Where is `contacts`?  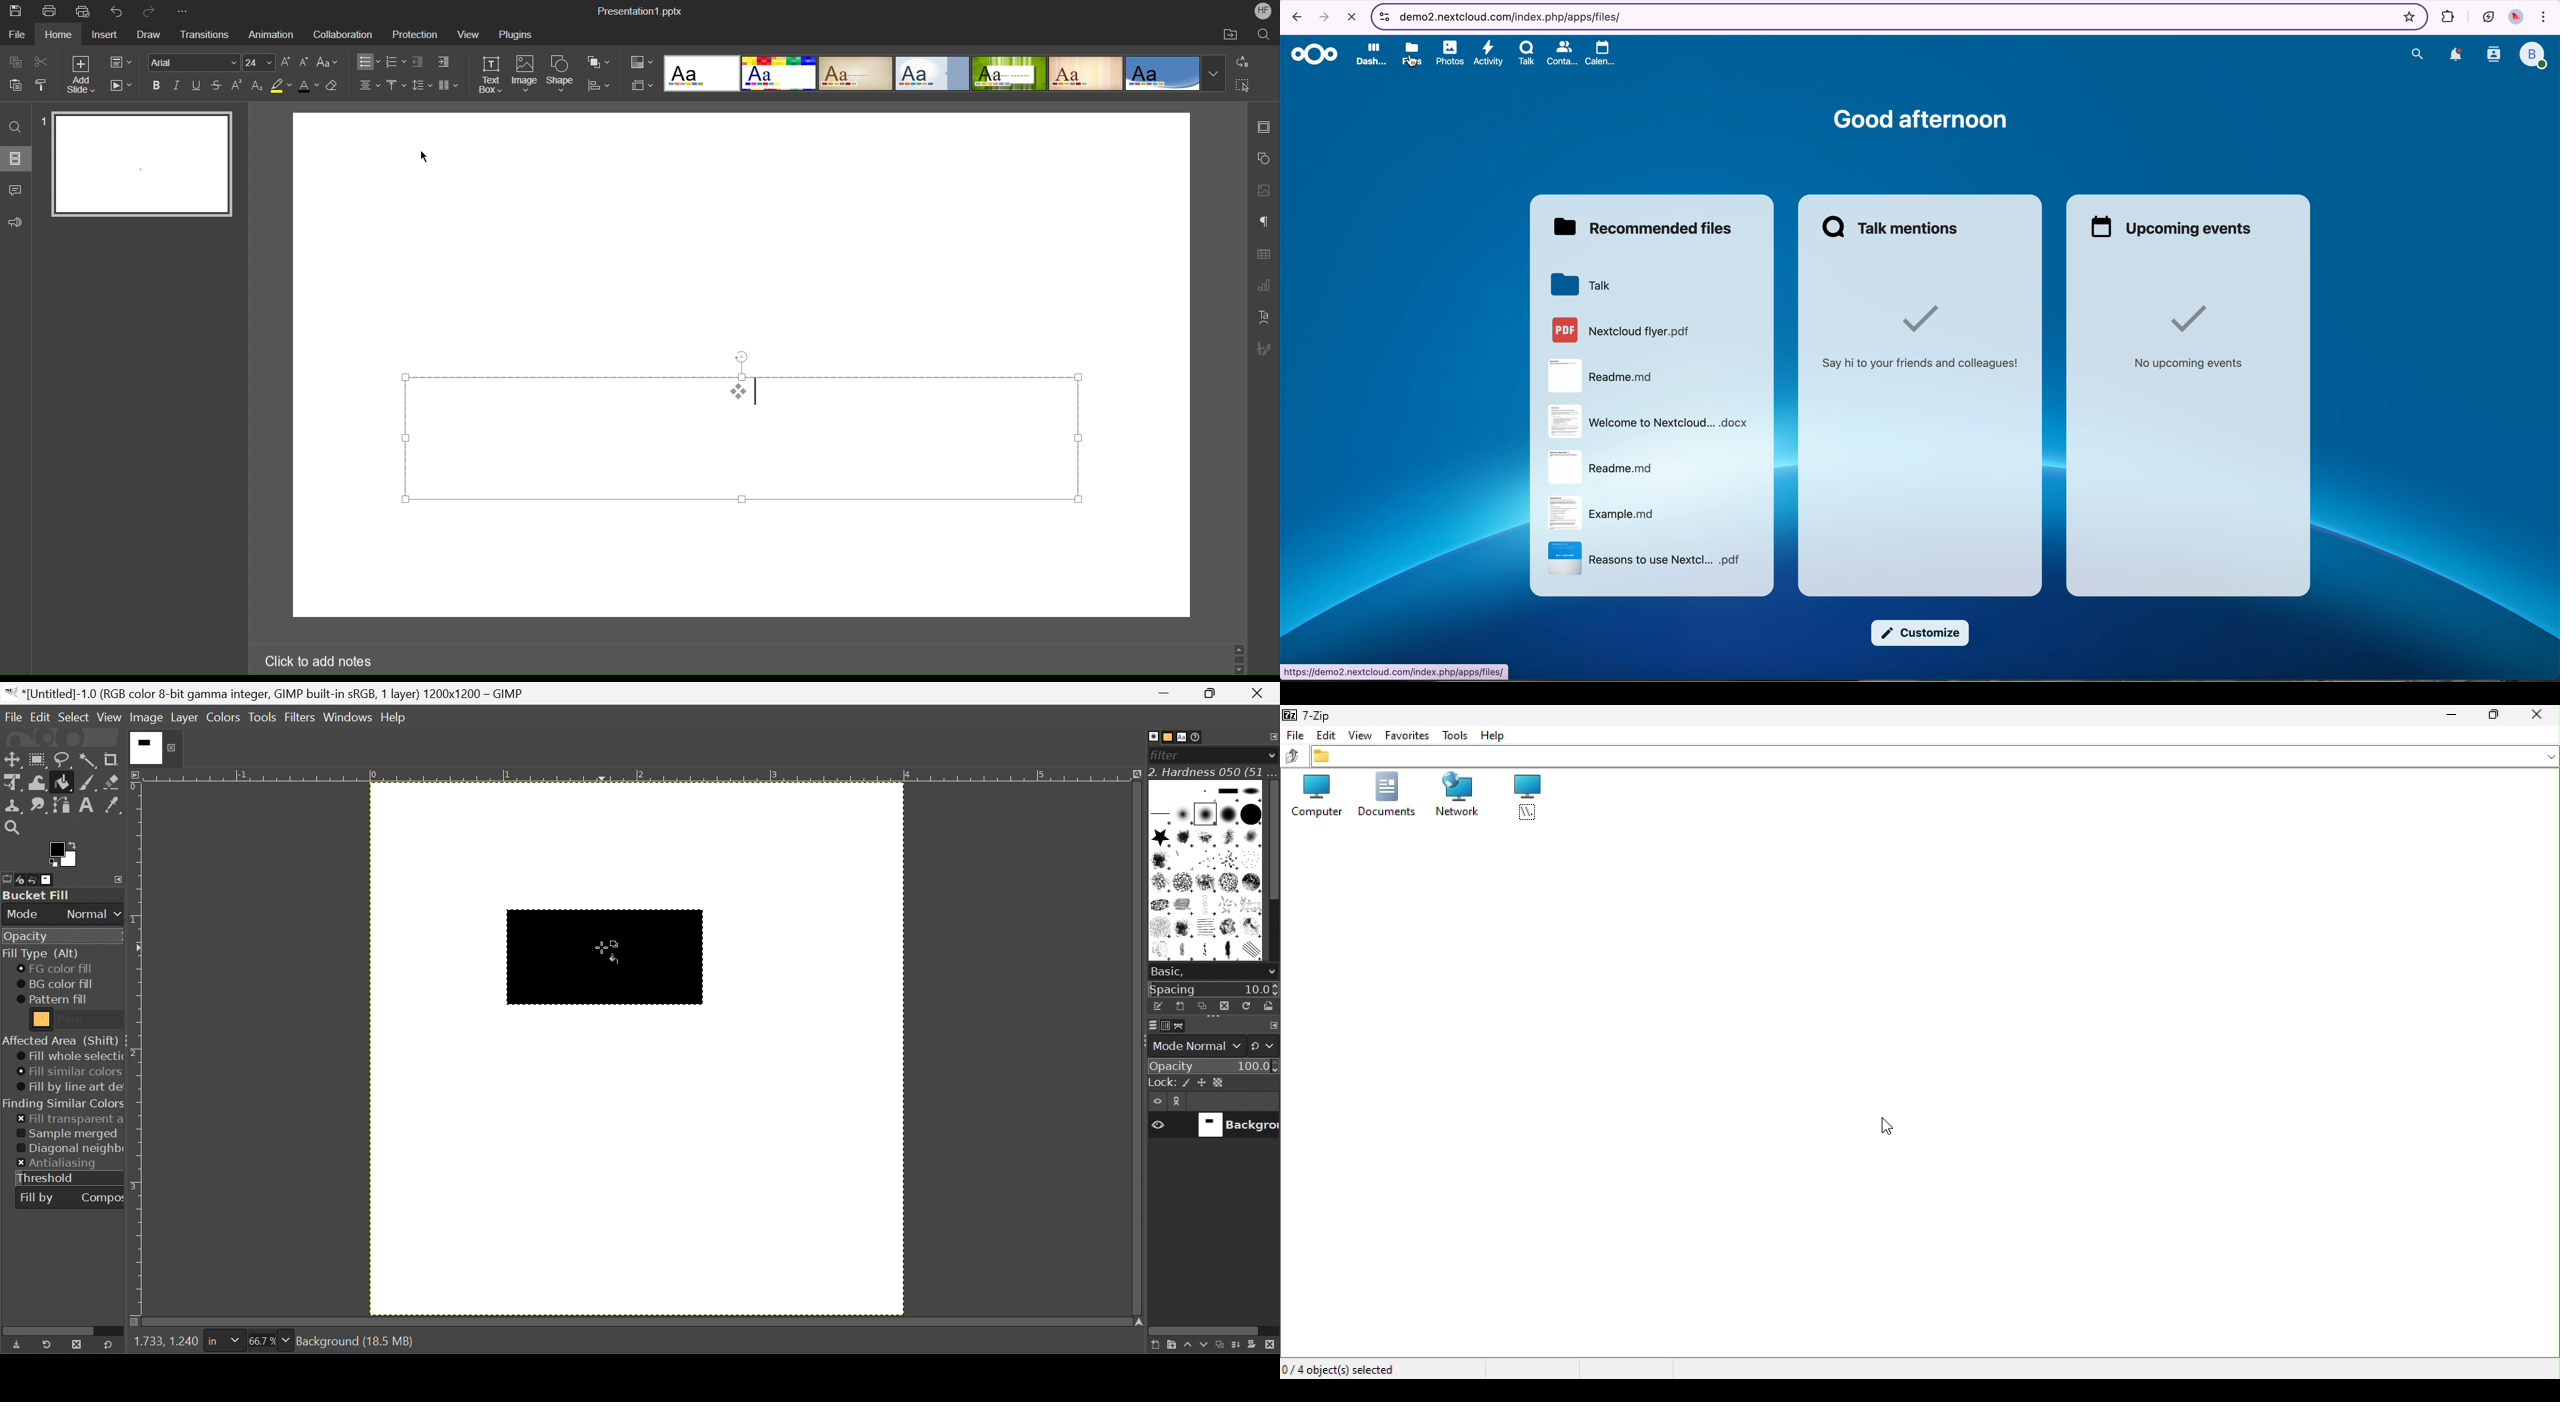
contacts is located at coordinates (2492, 56).